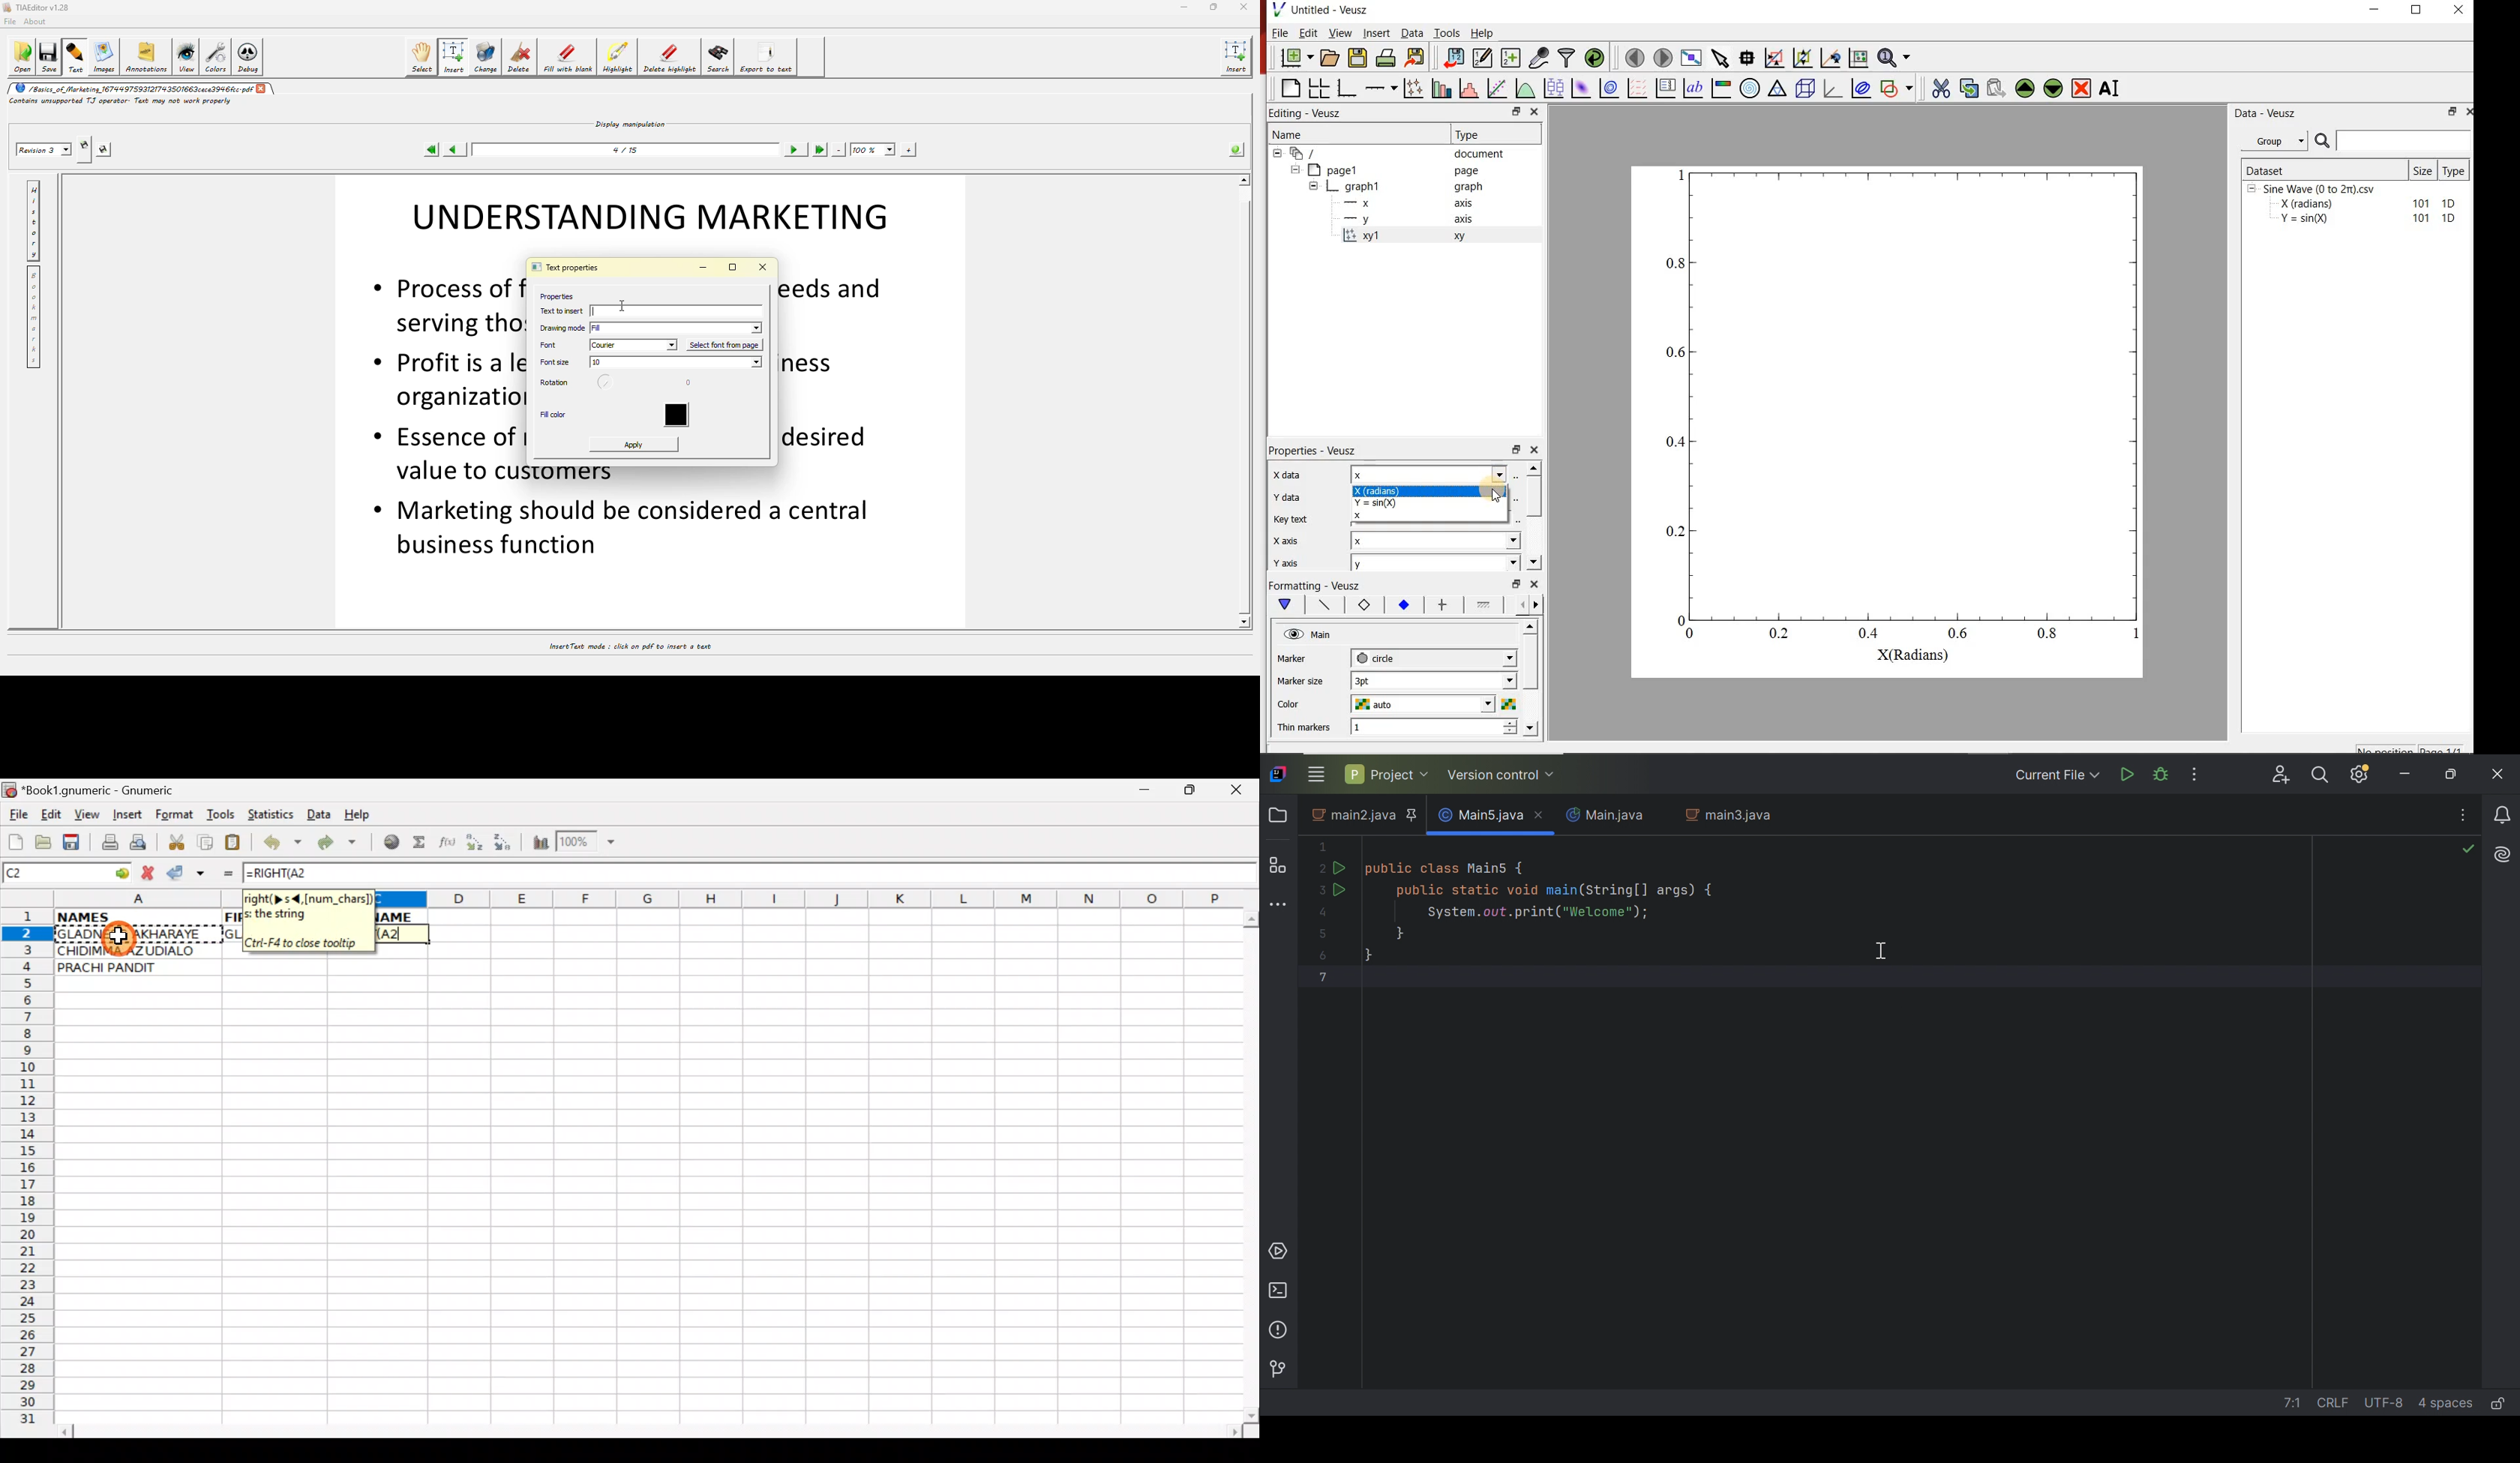  What do you see at coordinates (2160, 774) in the screenshot?
I see `Debug` at bounding box center [2160, 774].